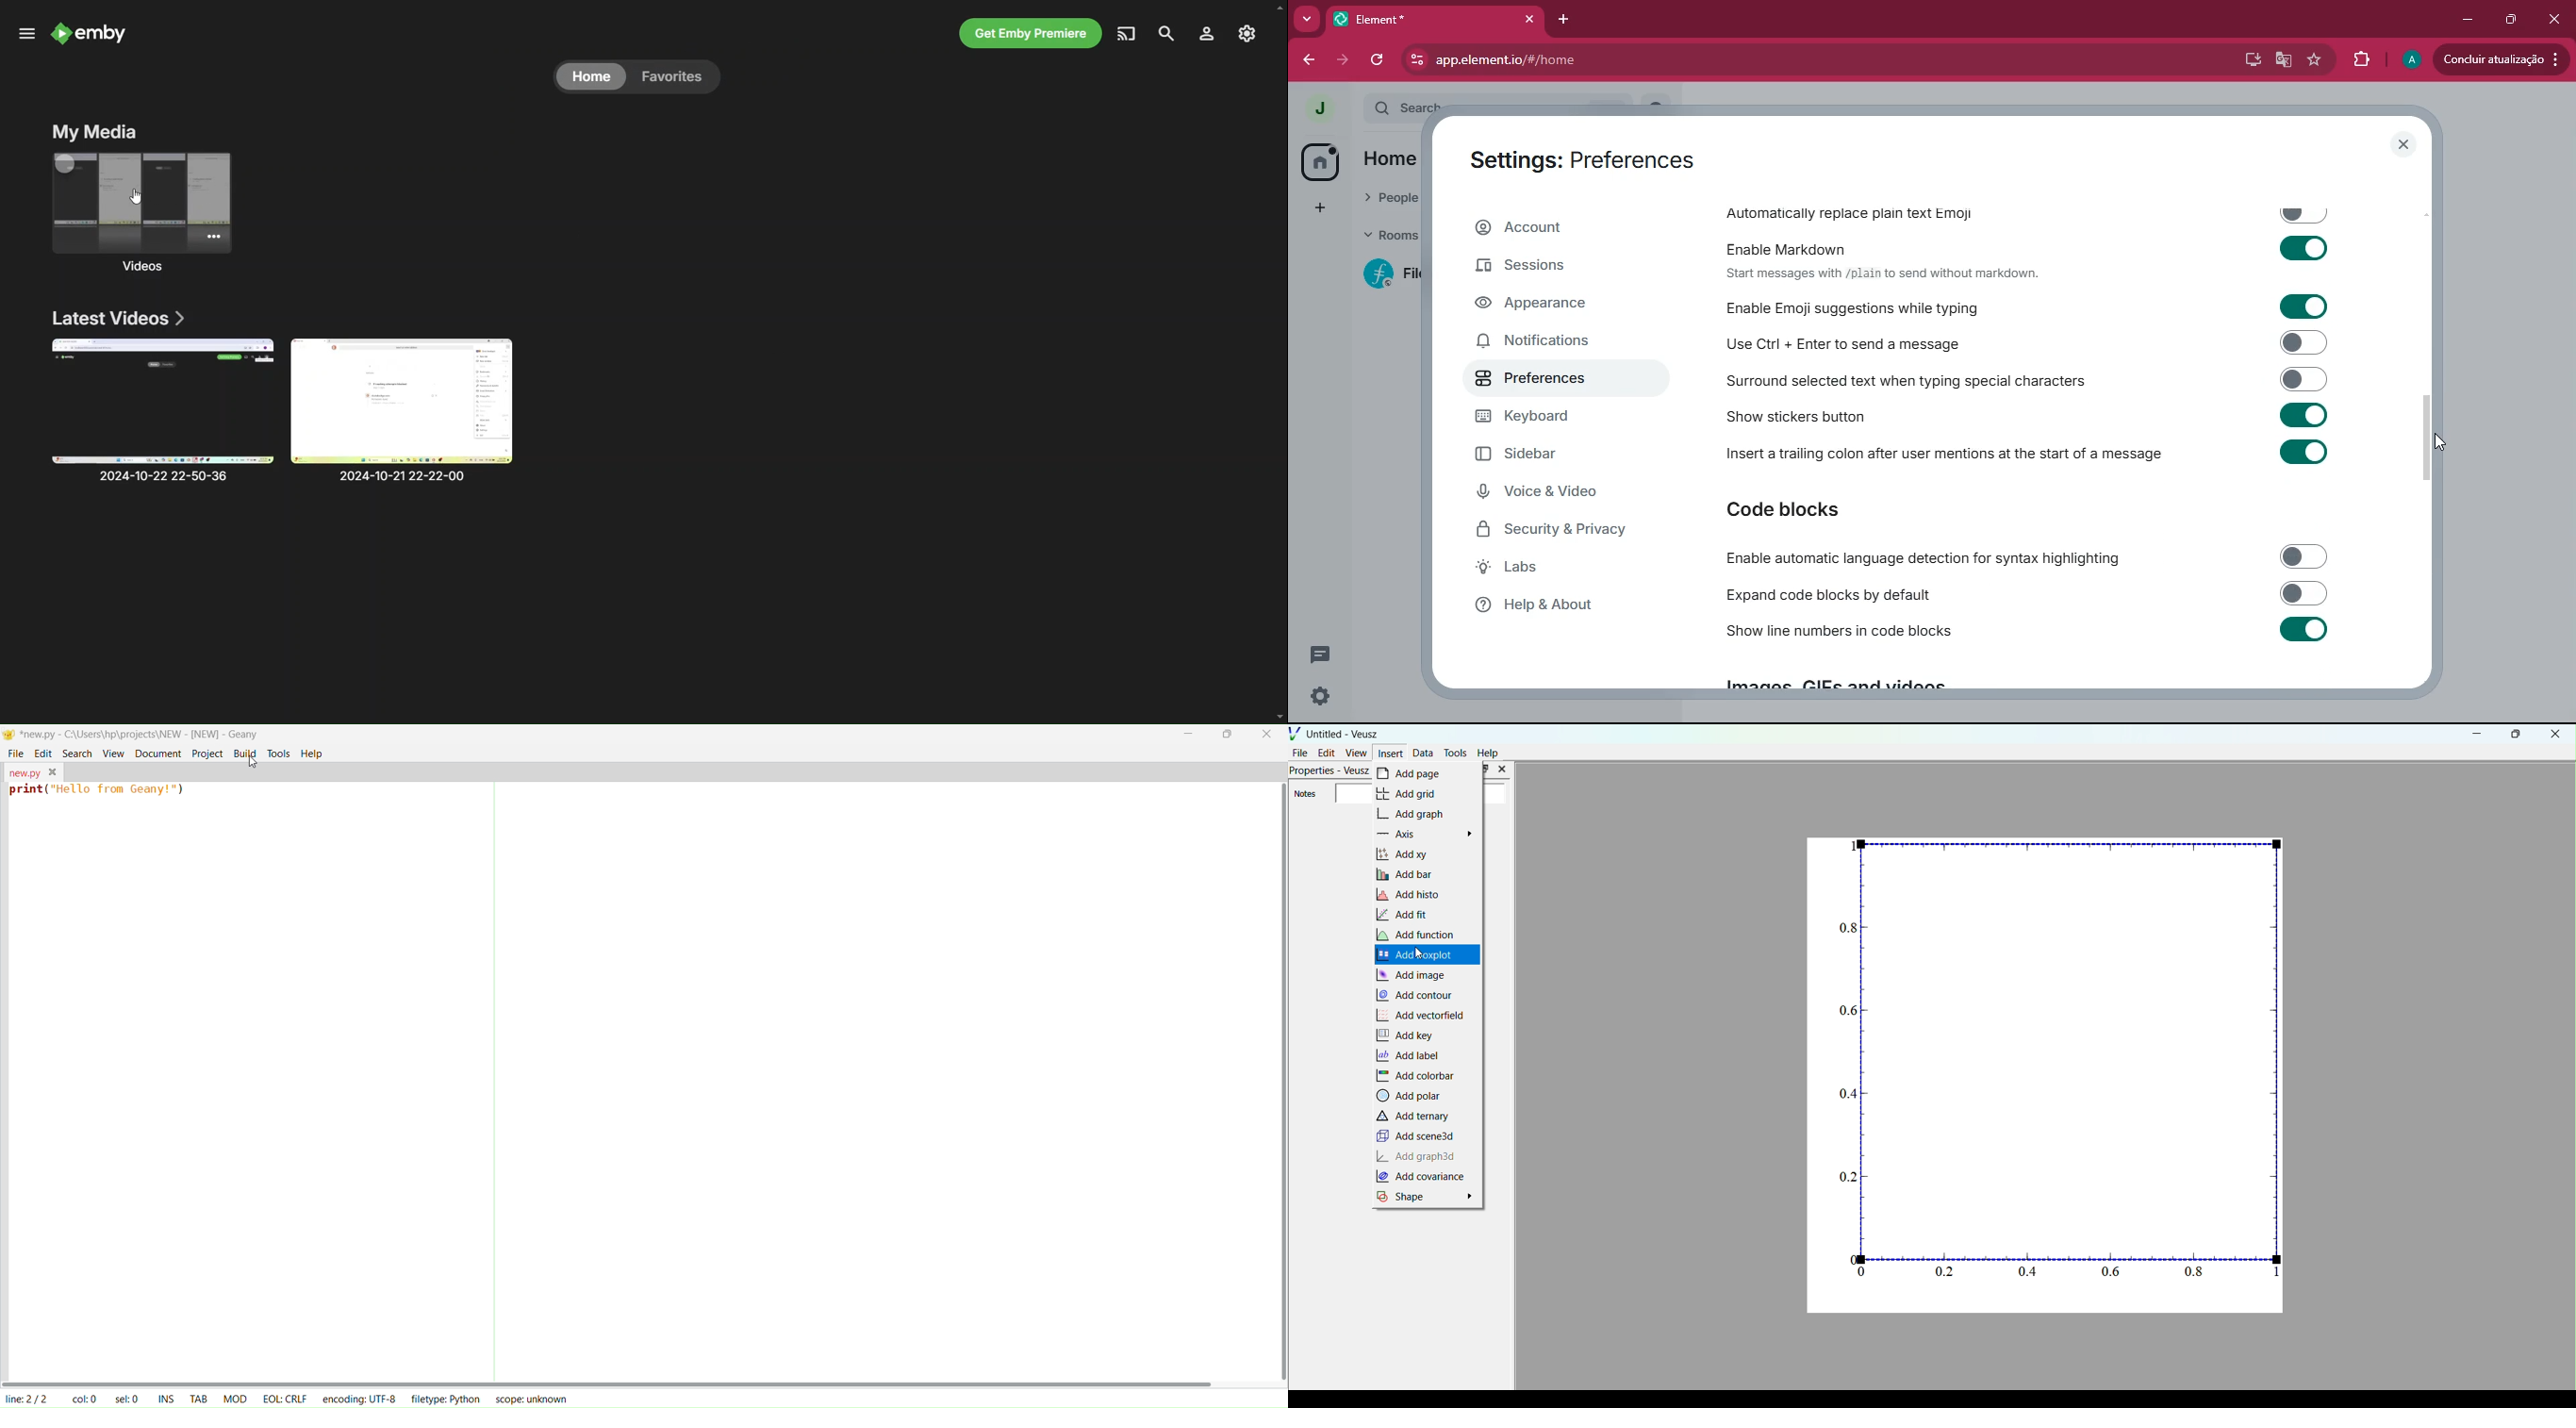  Describe the element at coordinates (165, 411) in the screenshot. I see `video` at that location.